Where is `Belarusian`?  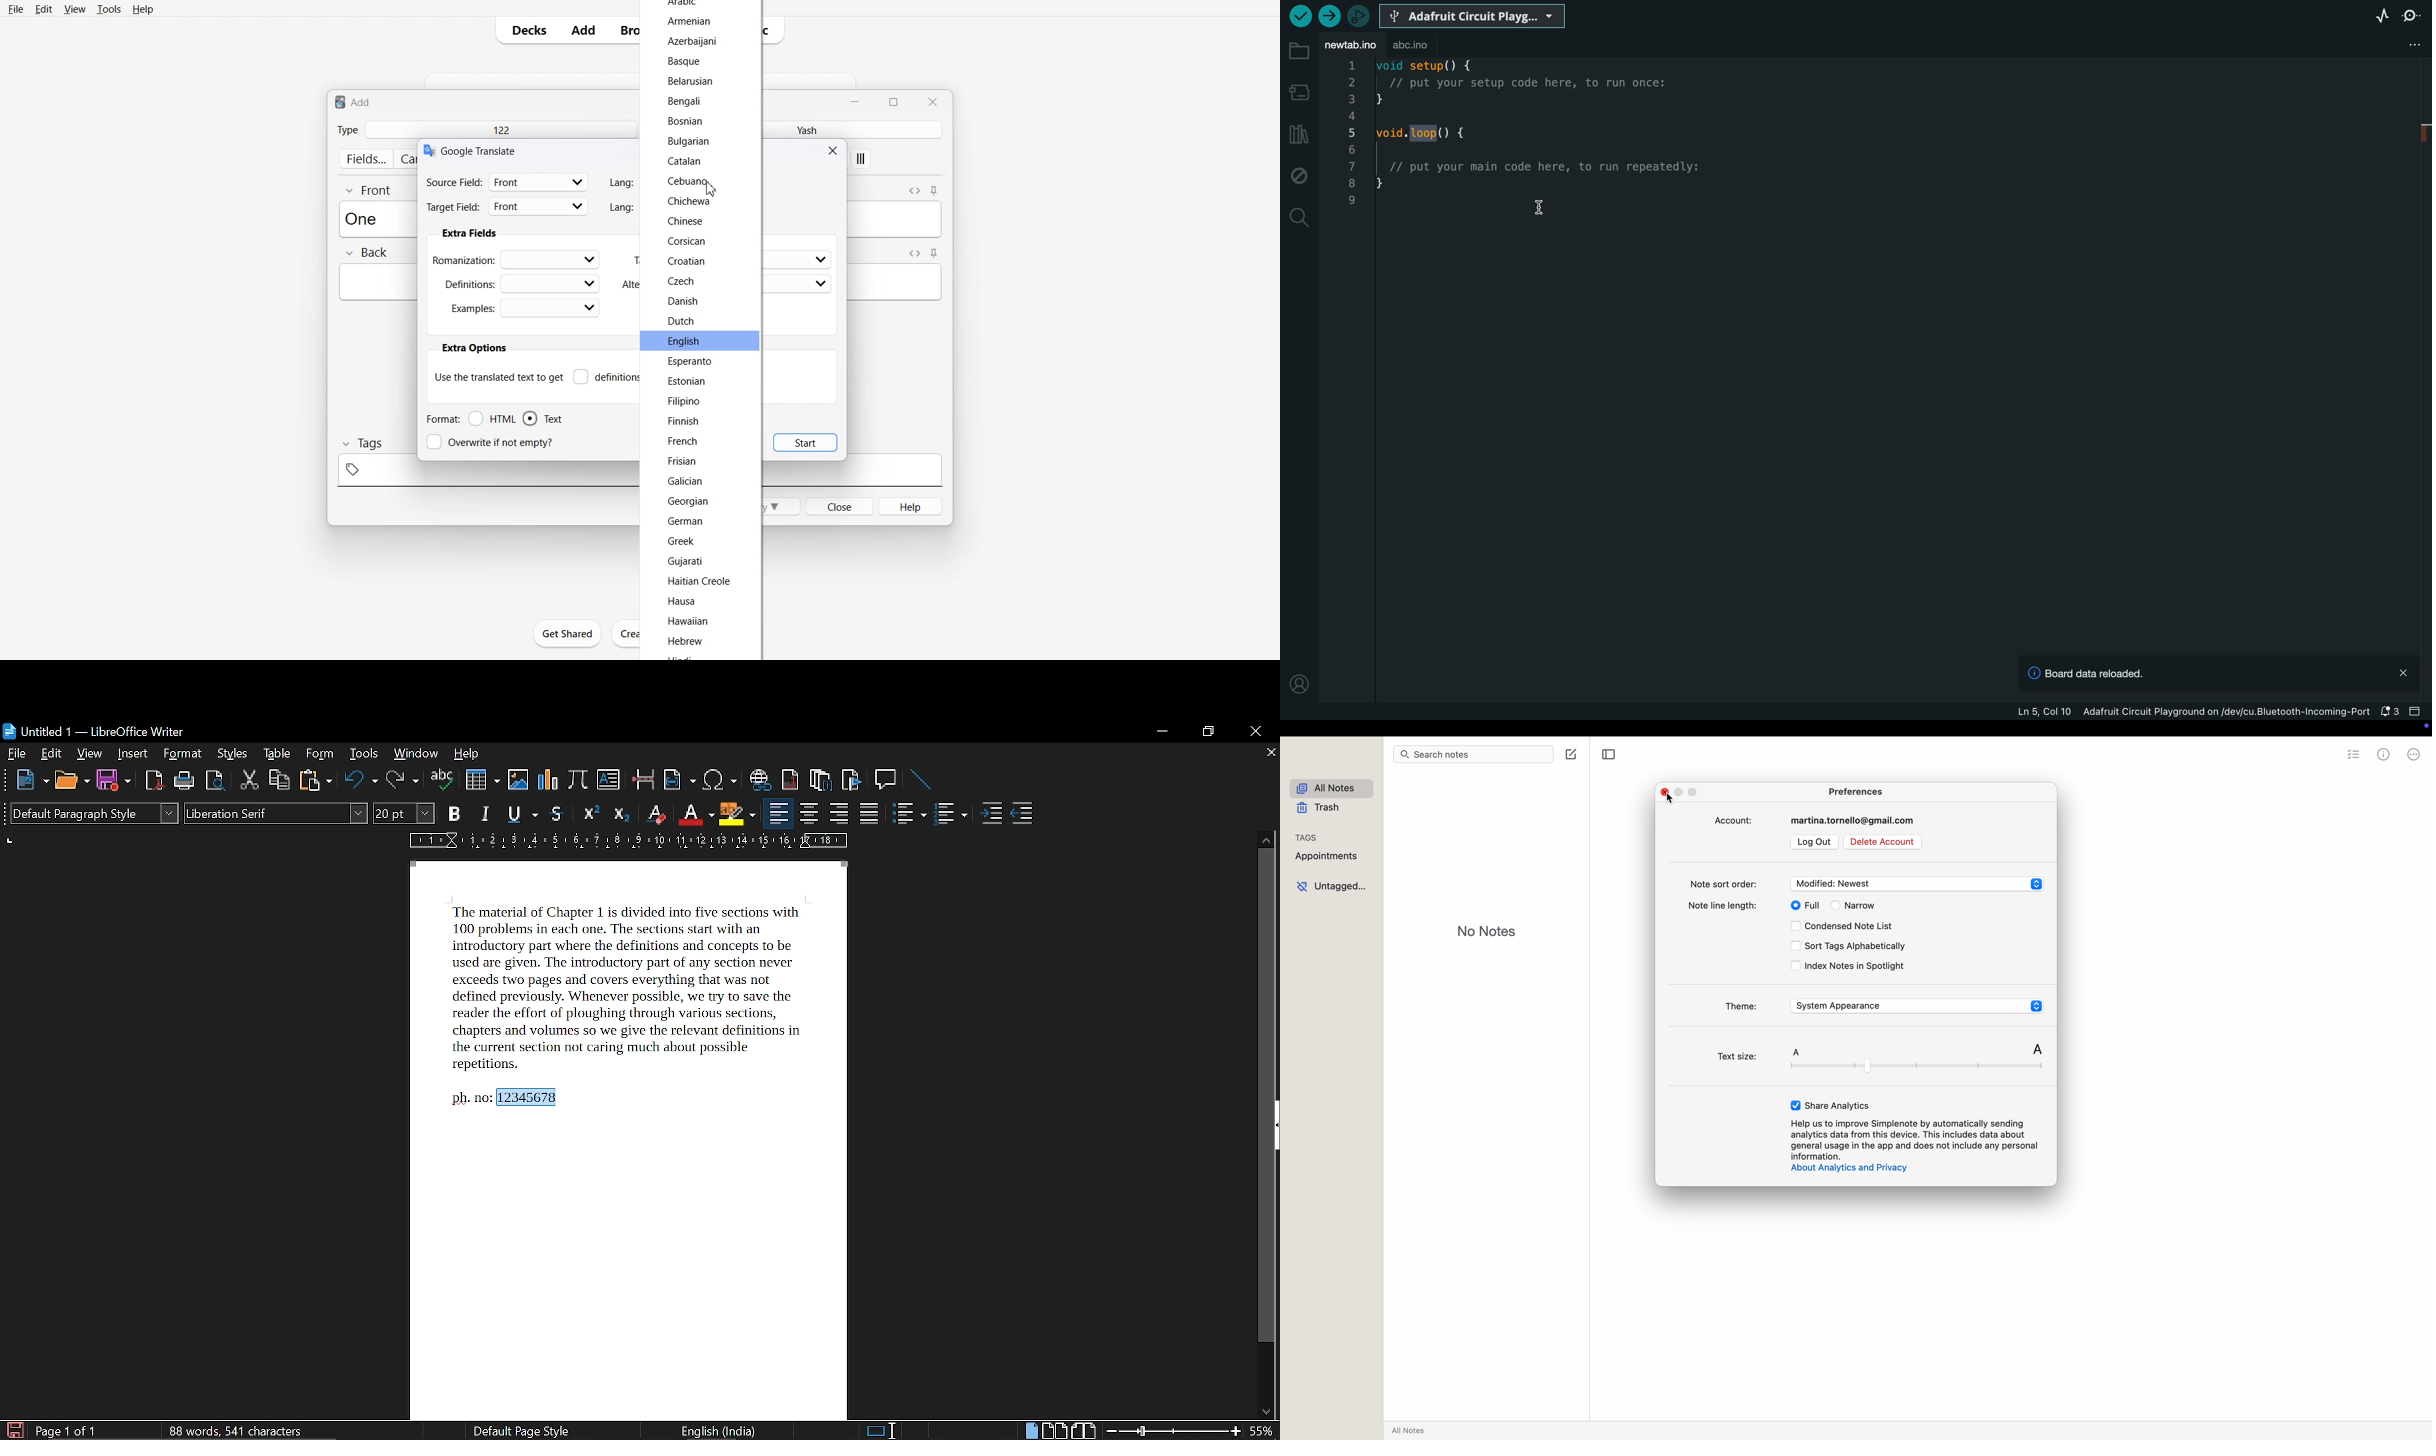 Belarusian is located at coordinates (690, 81).